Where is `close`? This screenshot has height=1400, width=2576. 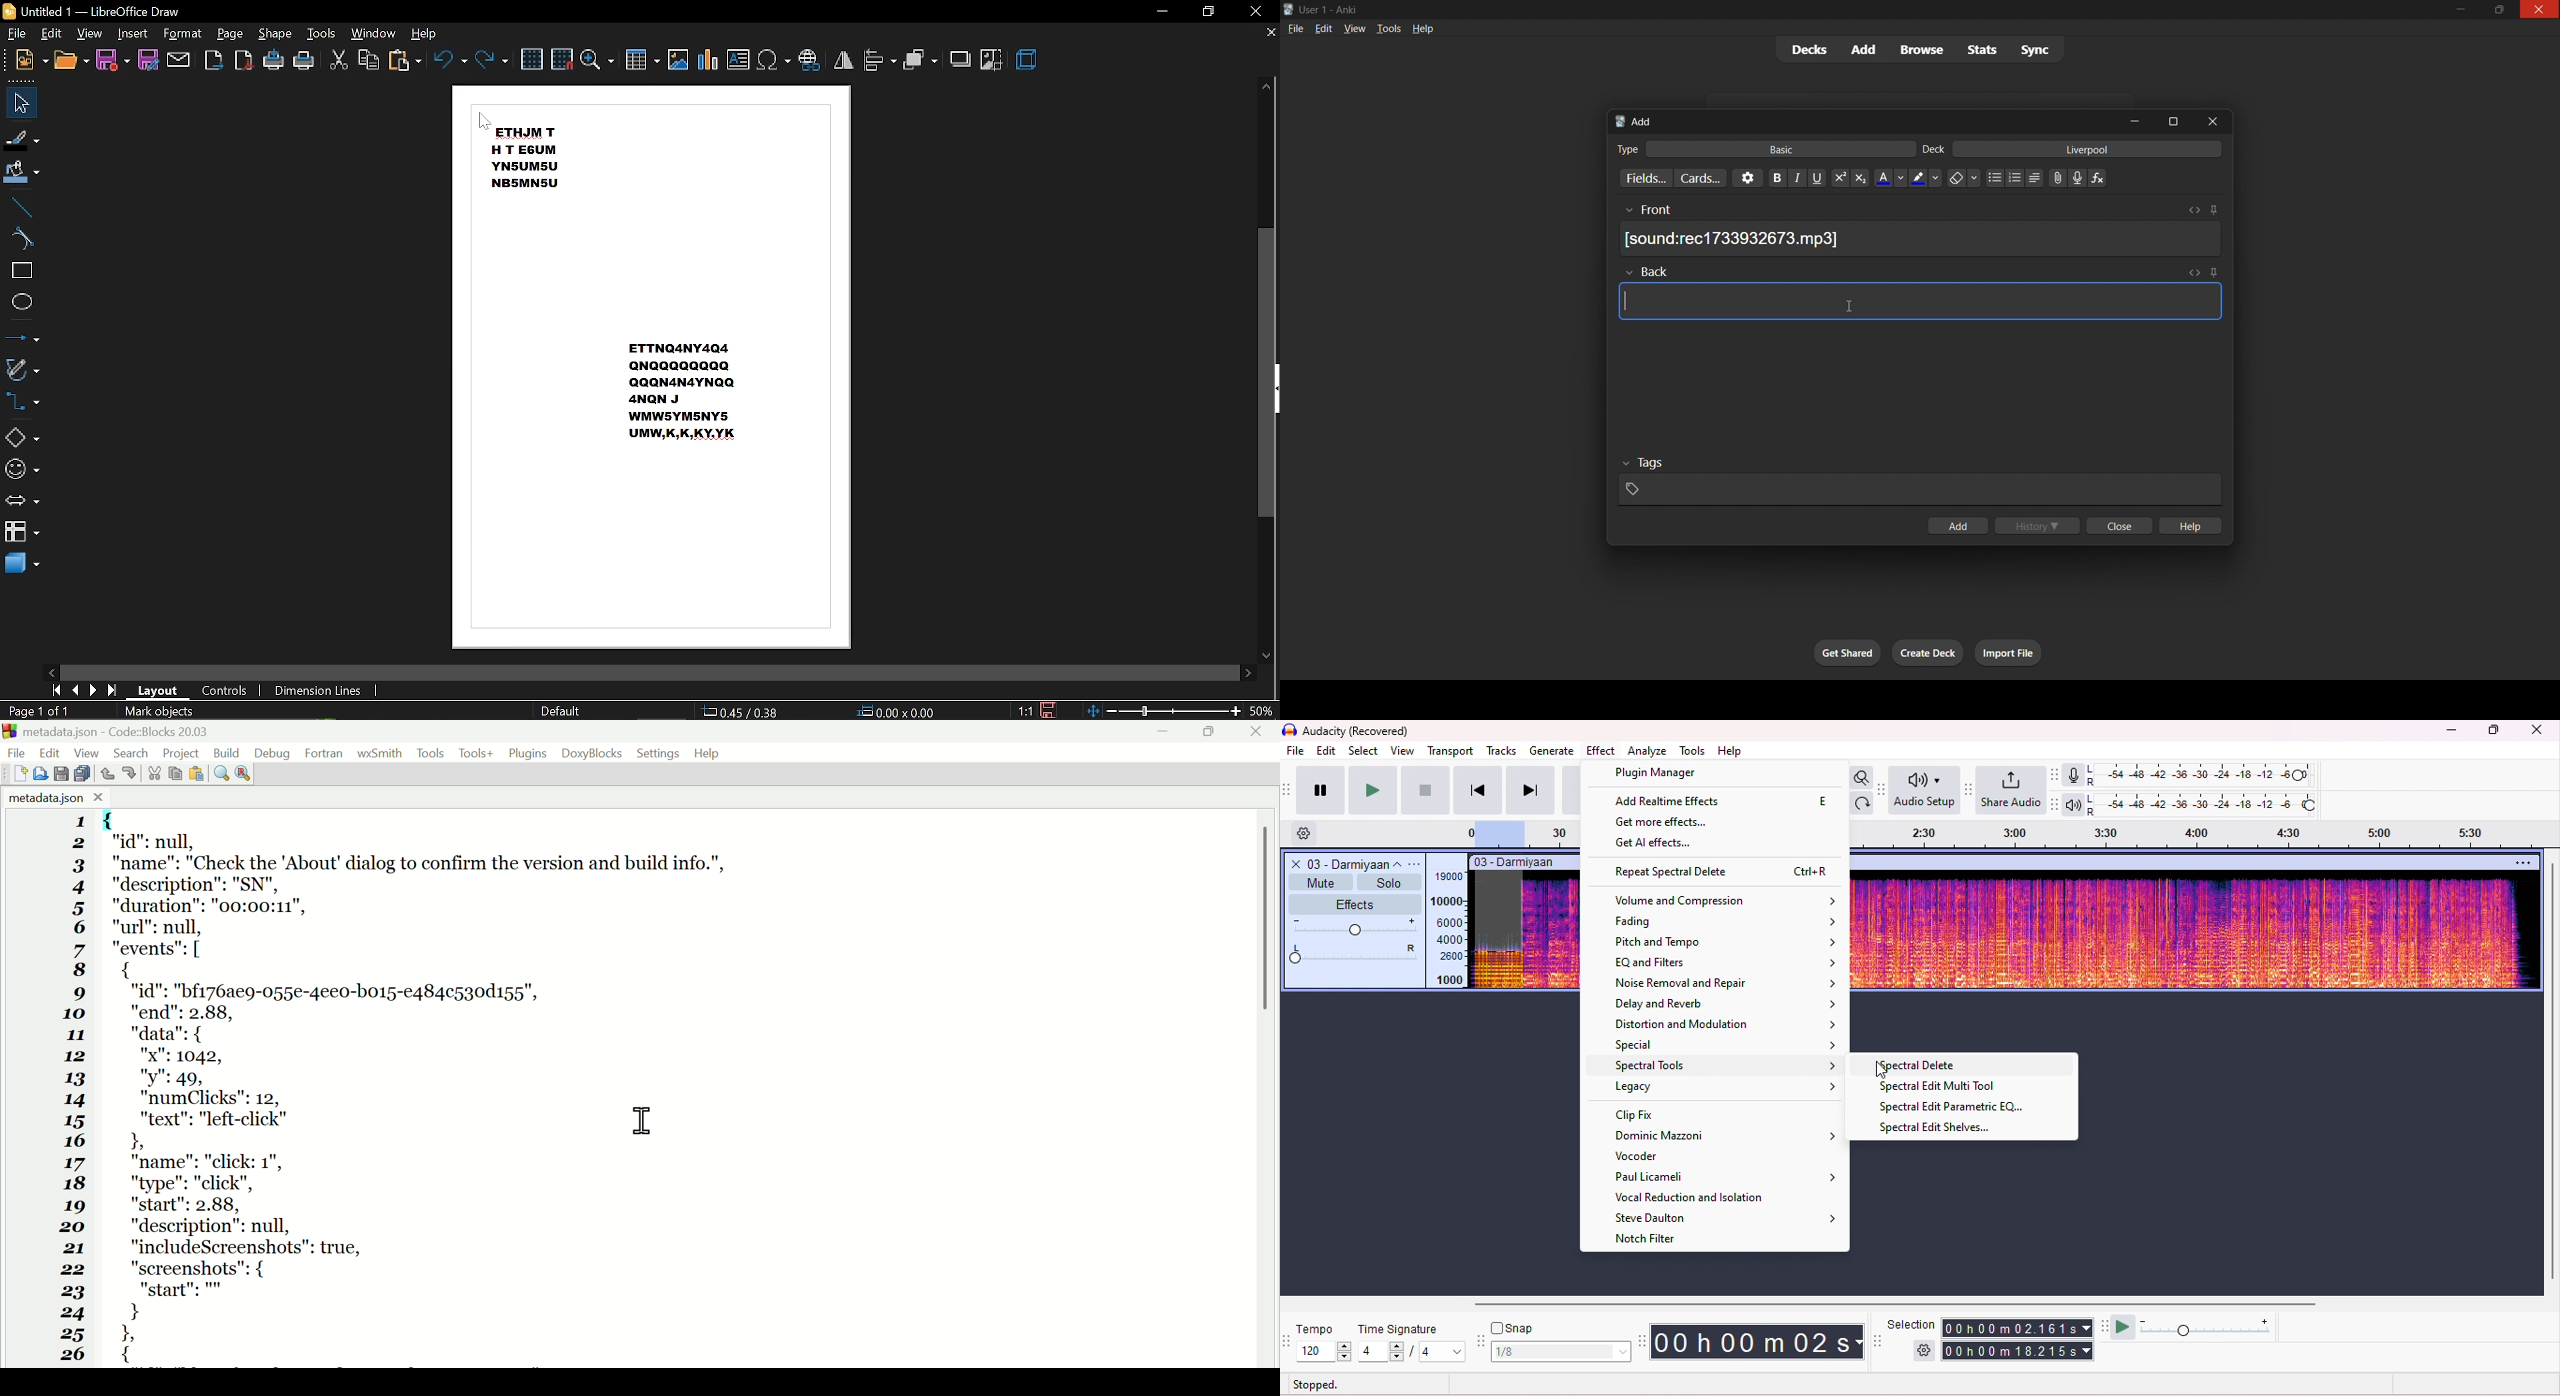
close is located at coordinates (2207, 122).